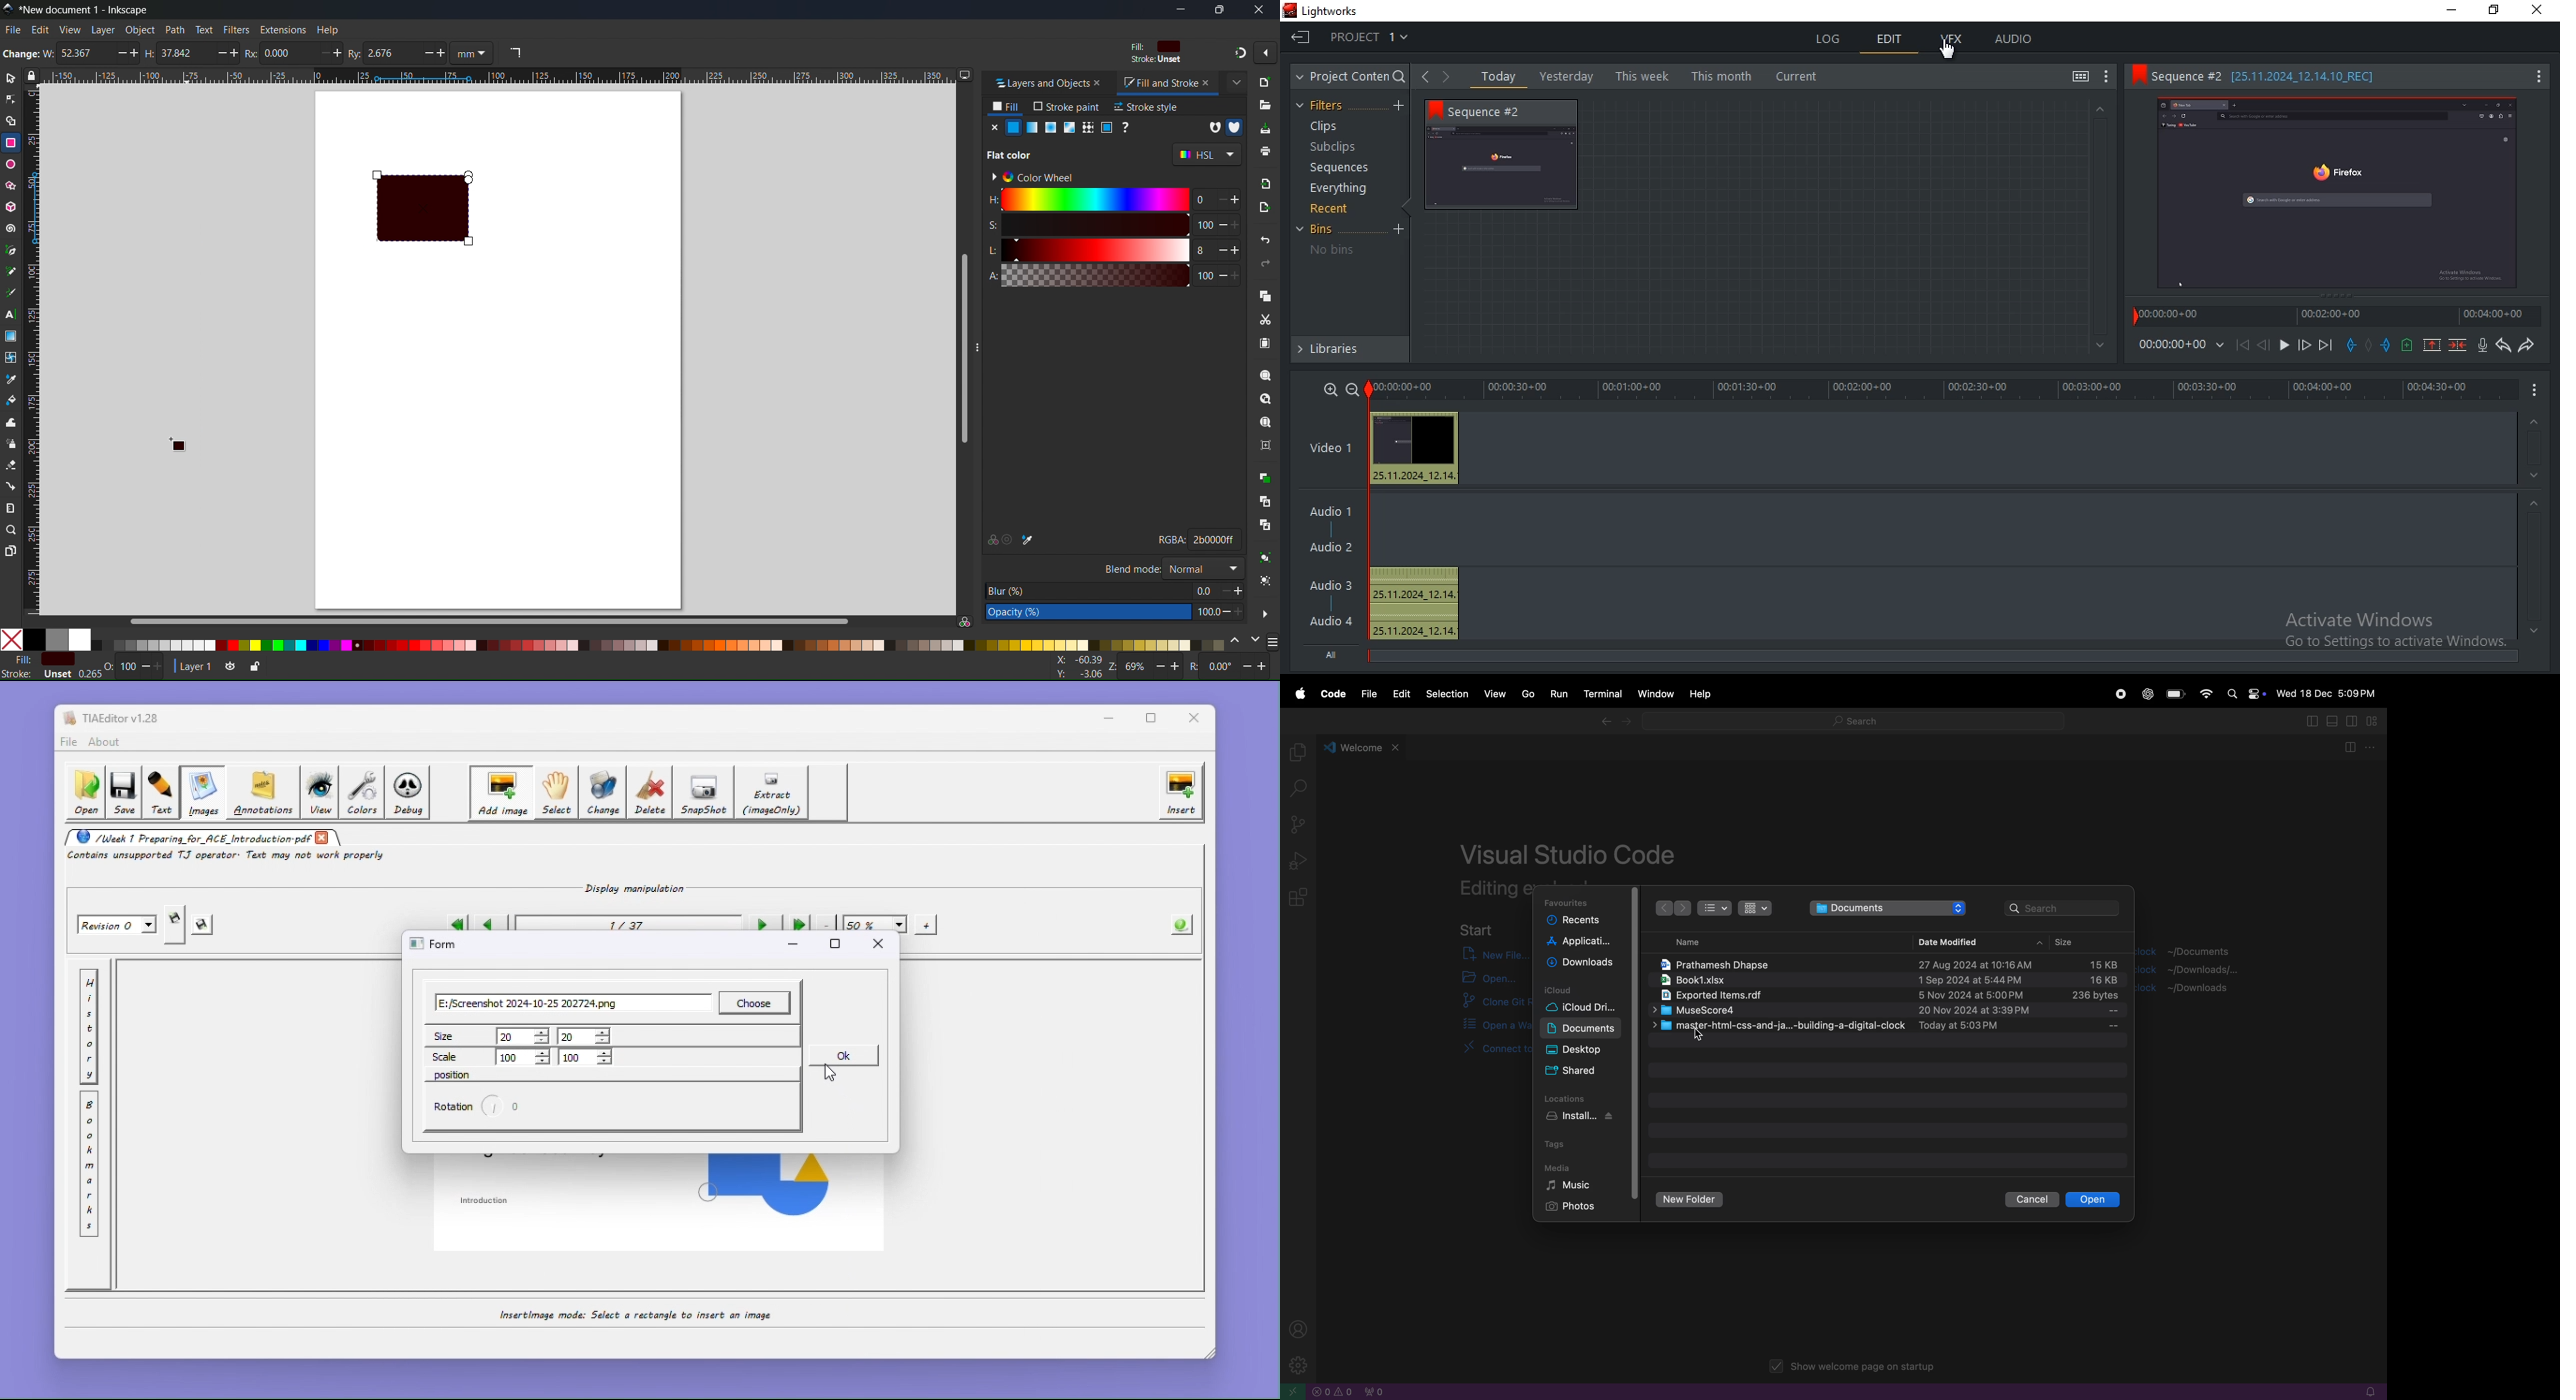  Describe the element at coordinates (960, 349) in the screenshot. I see `Vertical scroll bar` at that location.